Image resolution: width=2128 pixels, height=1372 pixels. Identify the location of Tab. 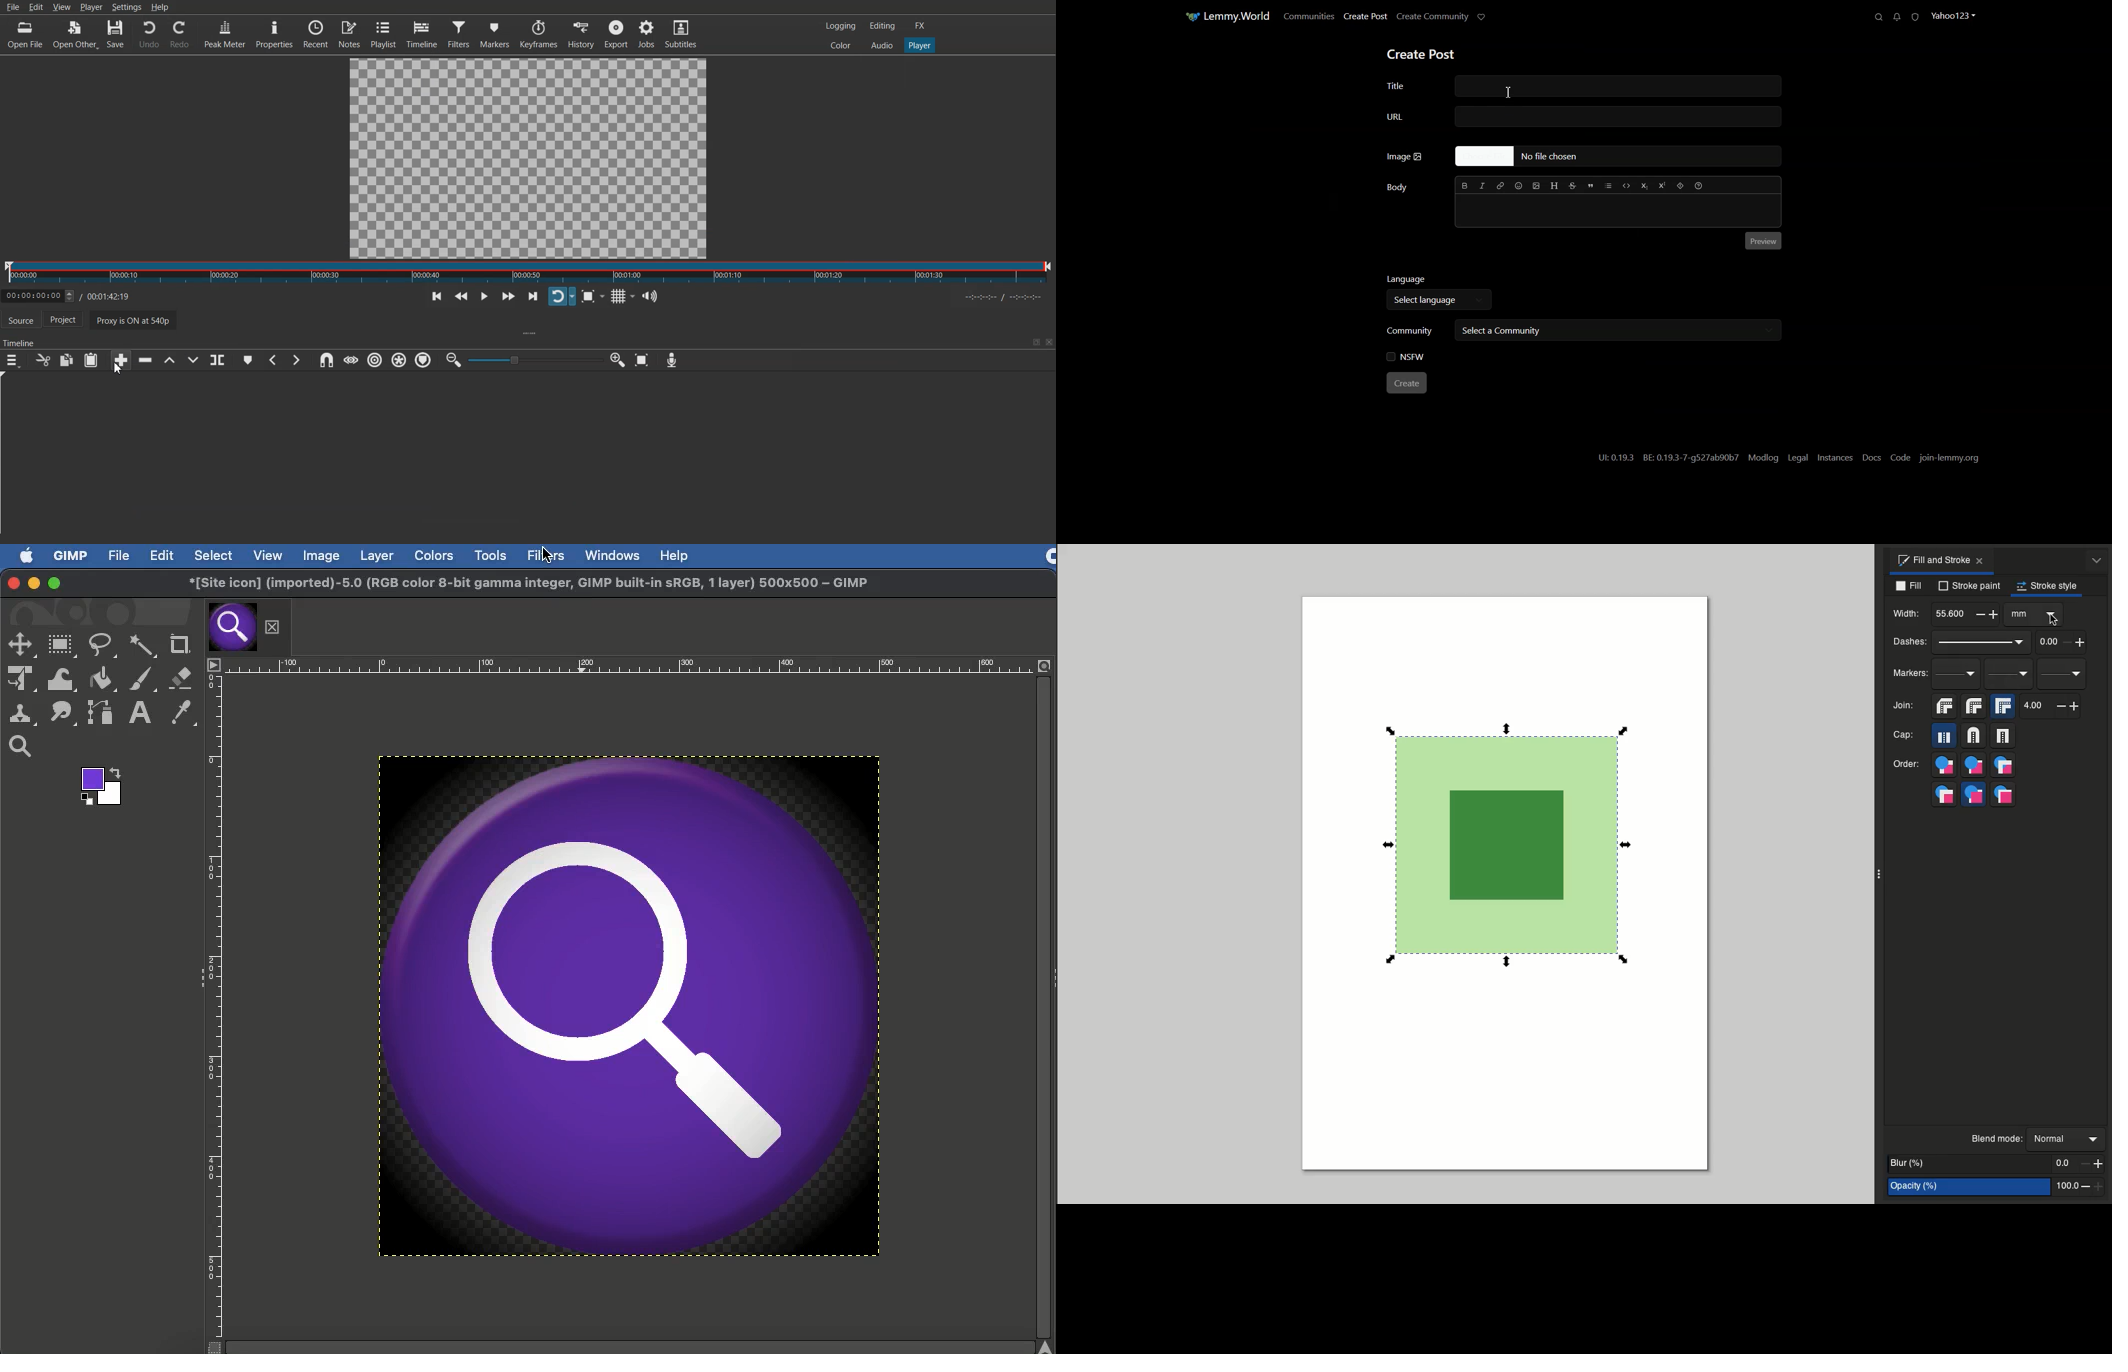
(231, 627).